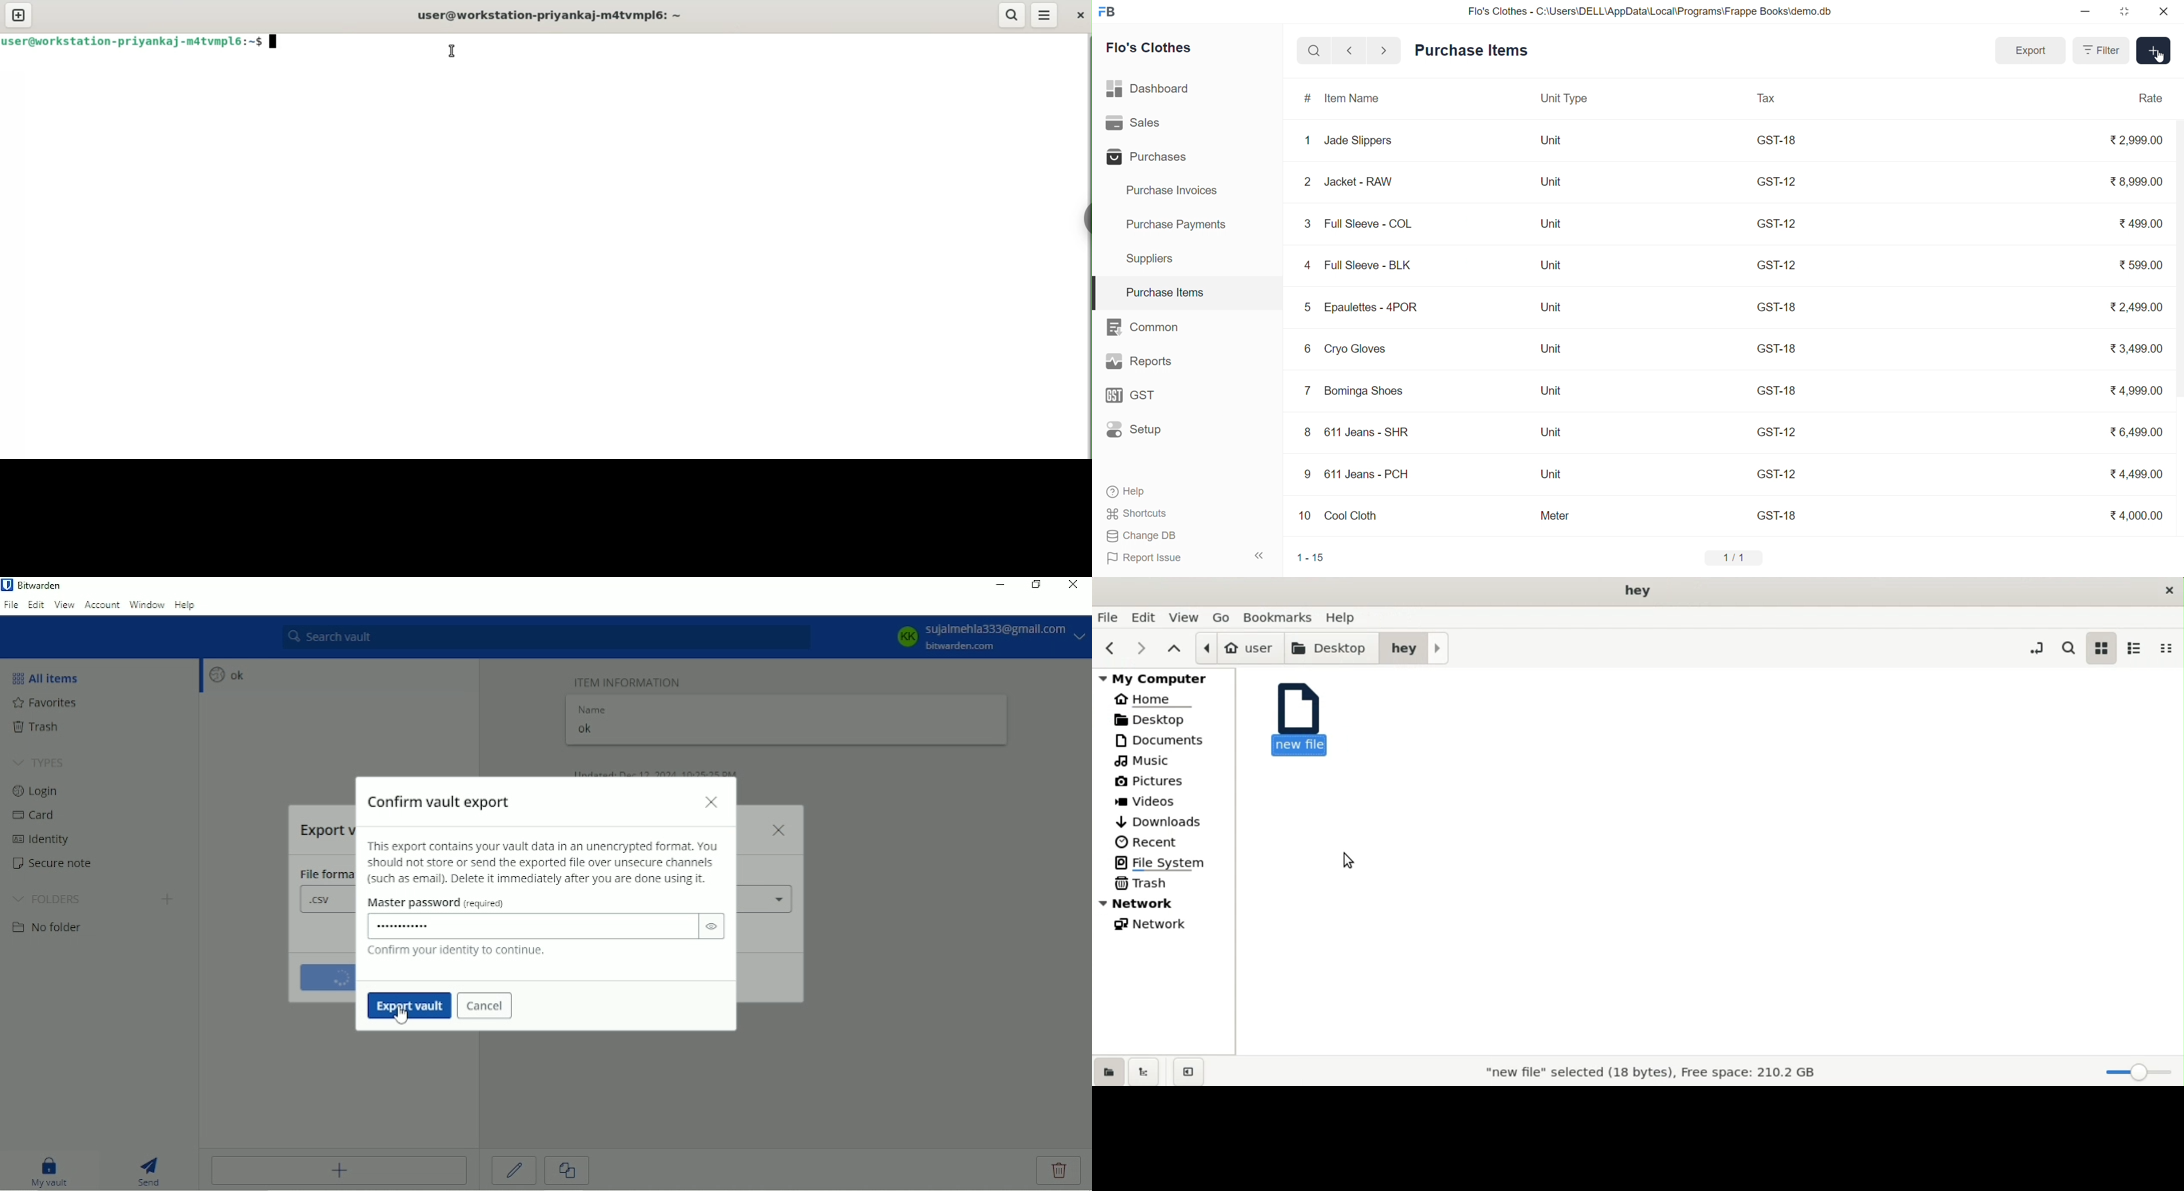  What do you see at coordinates (1180, 191) in the screenshot?
I see `Purchase Invoices` at bounding box center [1180, 191].